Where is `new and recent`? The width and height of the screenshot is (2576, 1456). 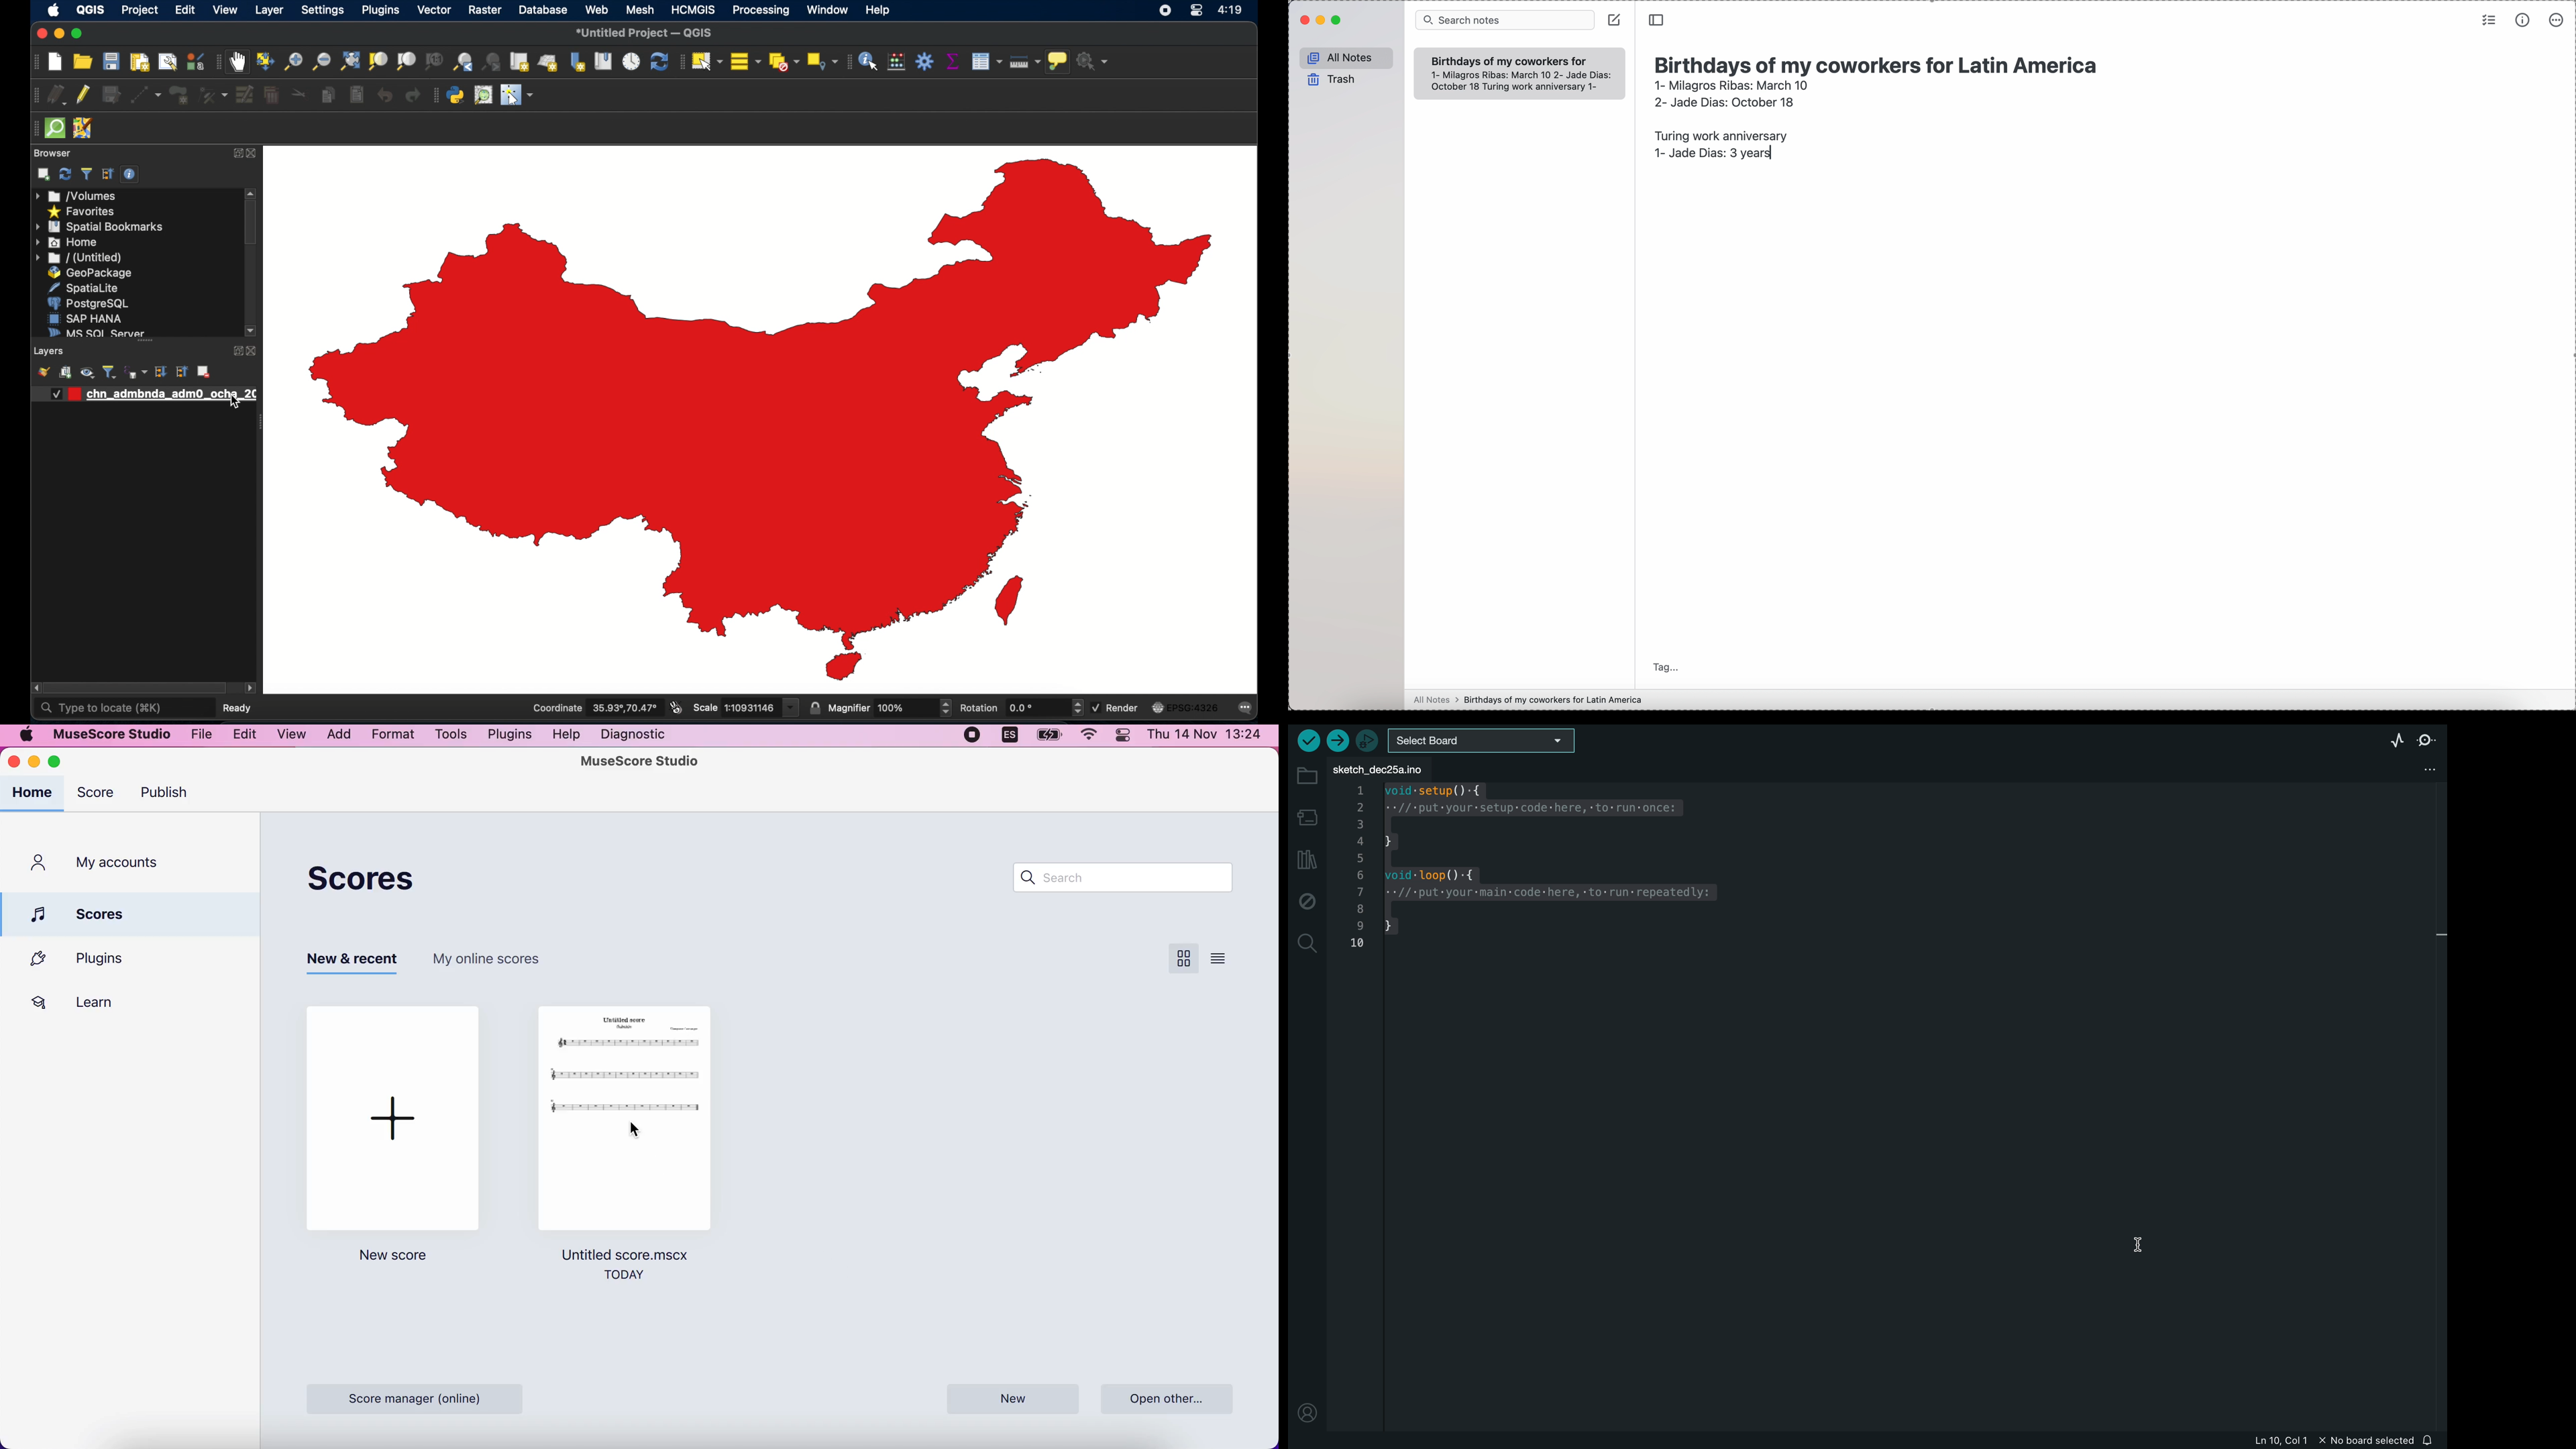
new and recent is located at coordinates (349, 963).